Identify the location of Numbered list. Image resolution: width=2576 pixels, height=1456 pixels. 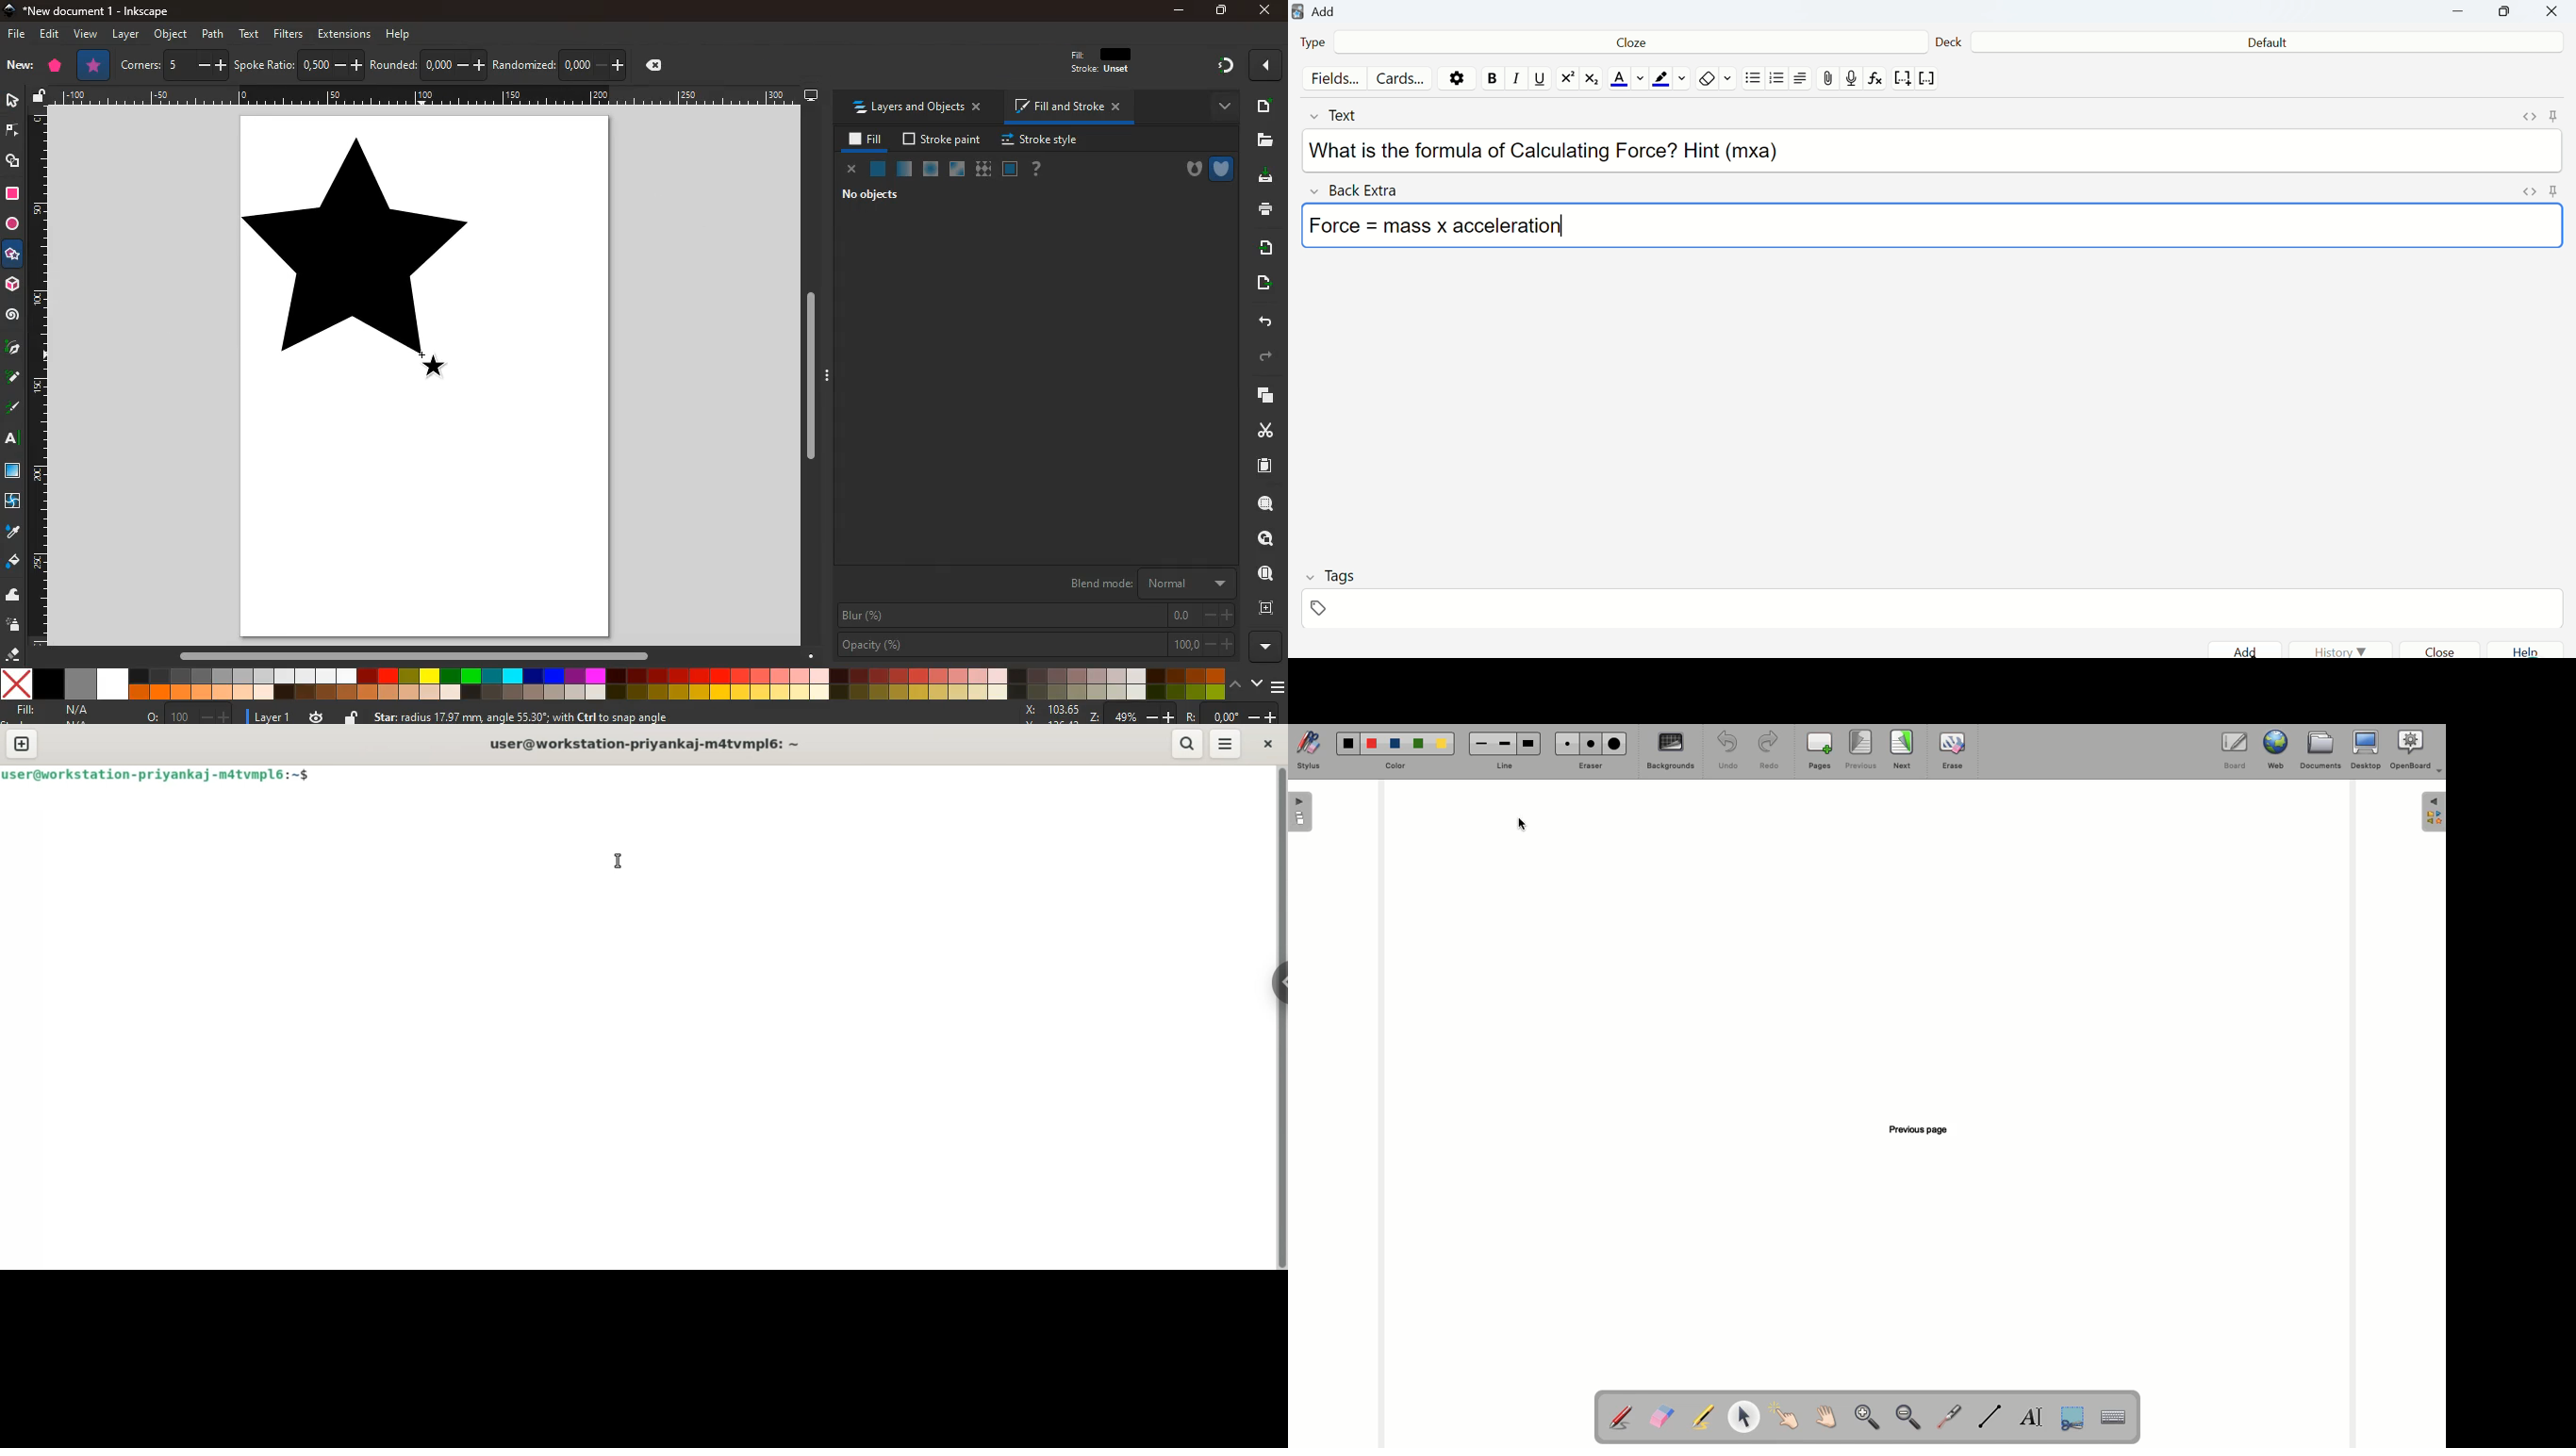
(1778, 80).